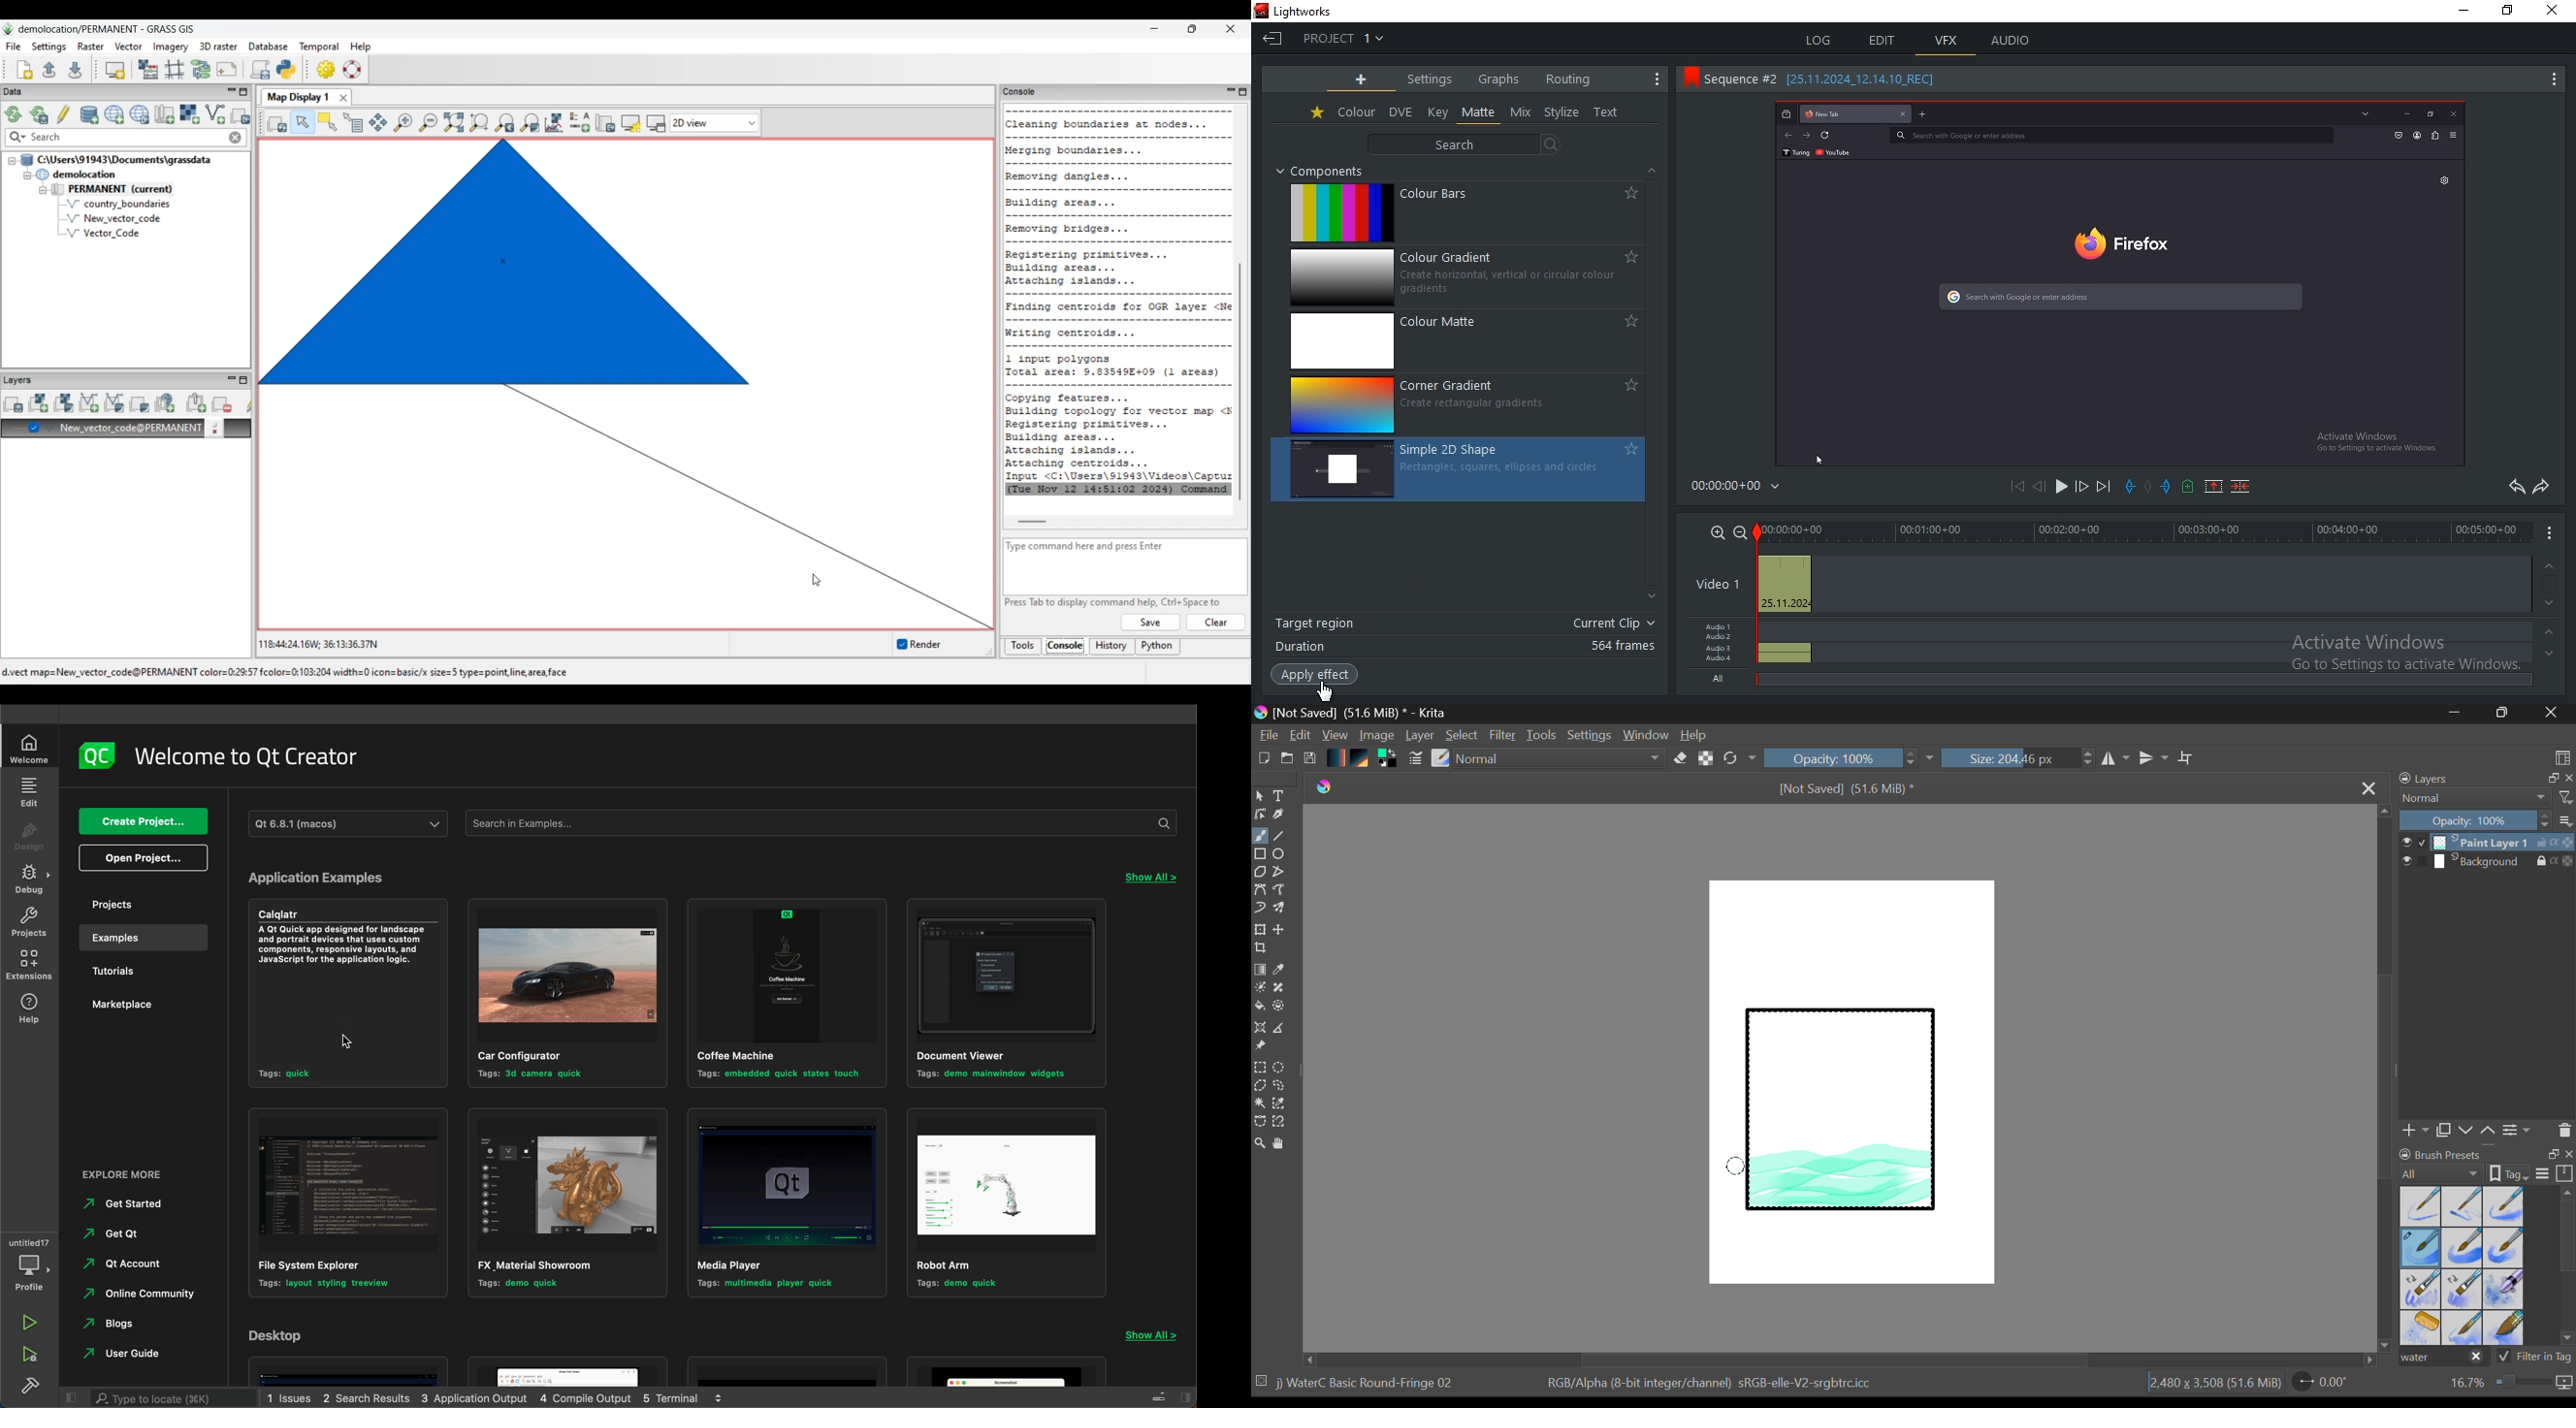  What do you see at coordinates (97, 754) in the screenshot?
I see `logo` at bounding box center [97, 754].